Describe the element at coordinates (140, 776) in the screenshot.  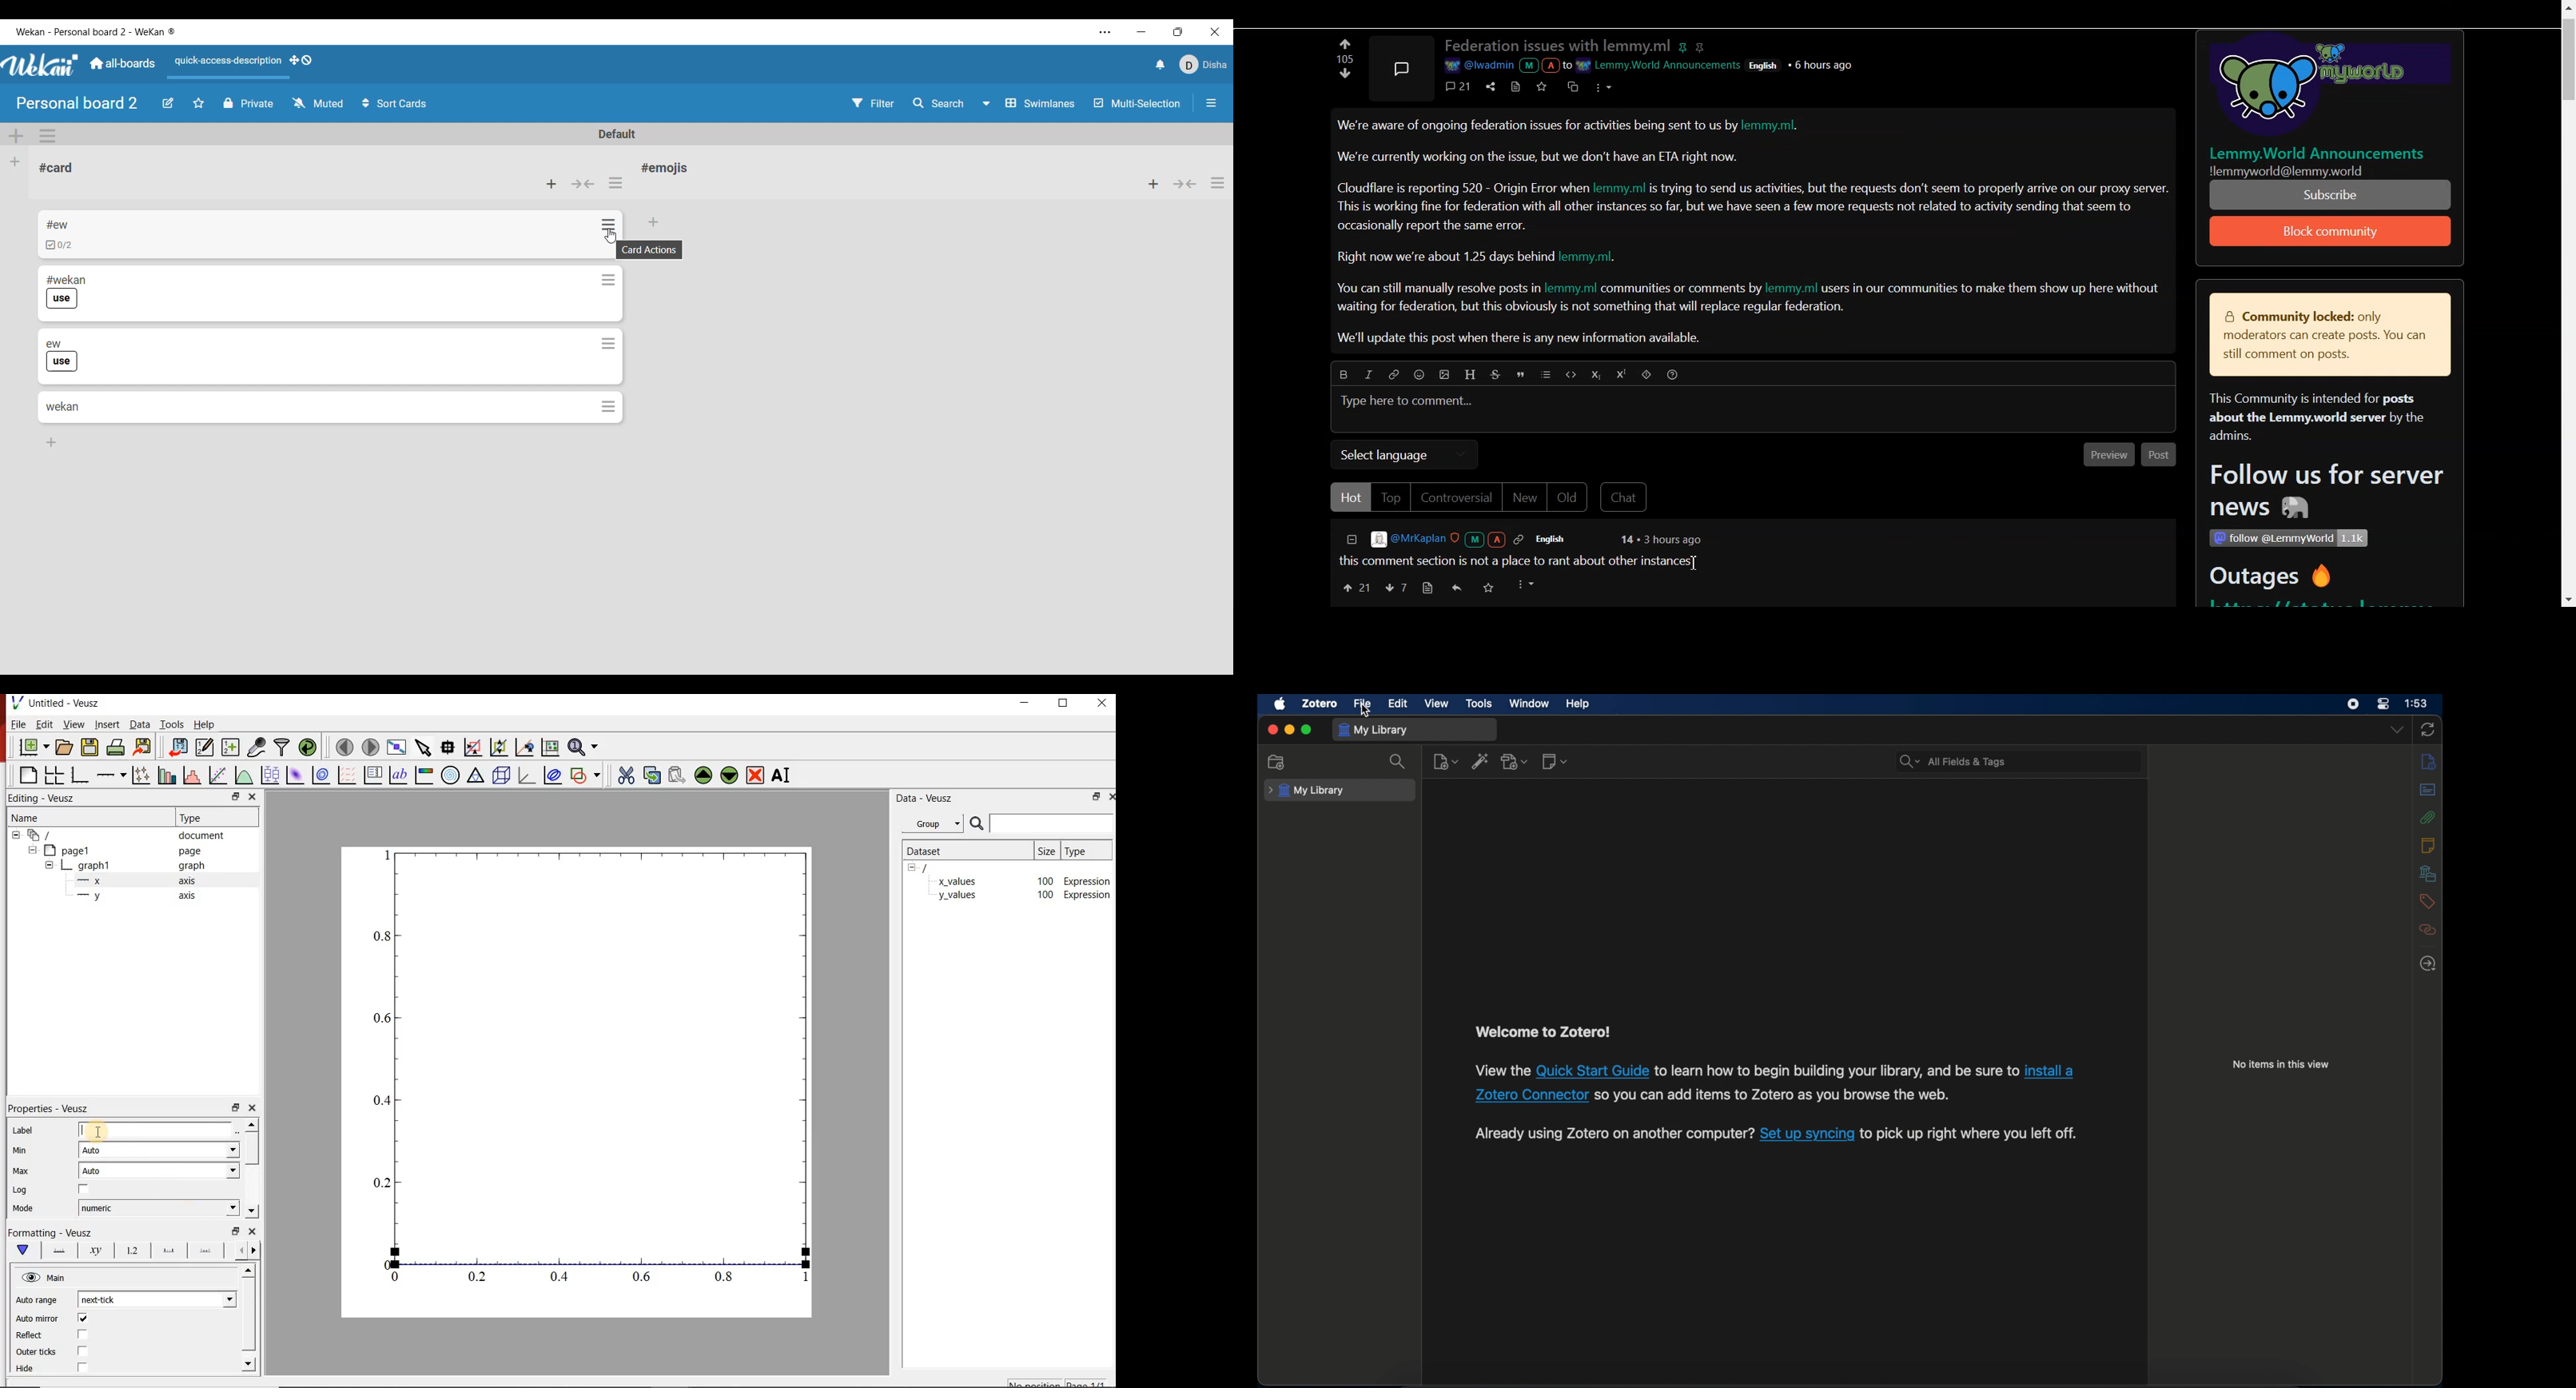
I see `plot points` at that location.